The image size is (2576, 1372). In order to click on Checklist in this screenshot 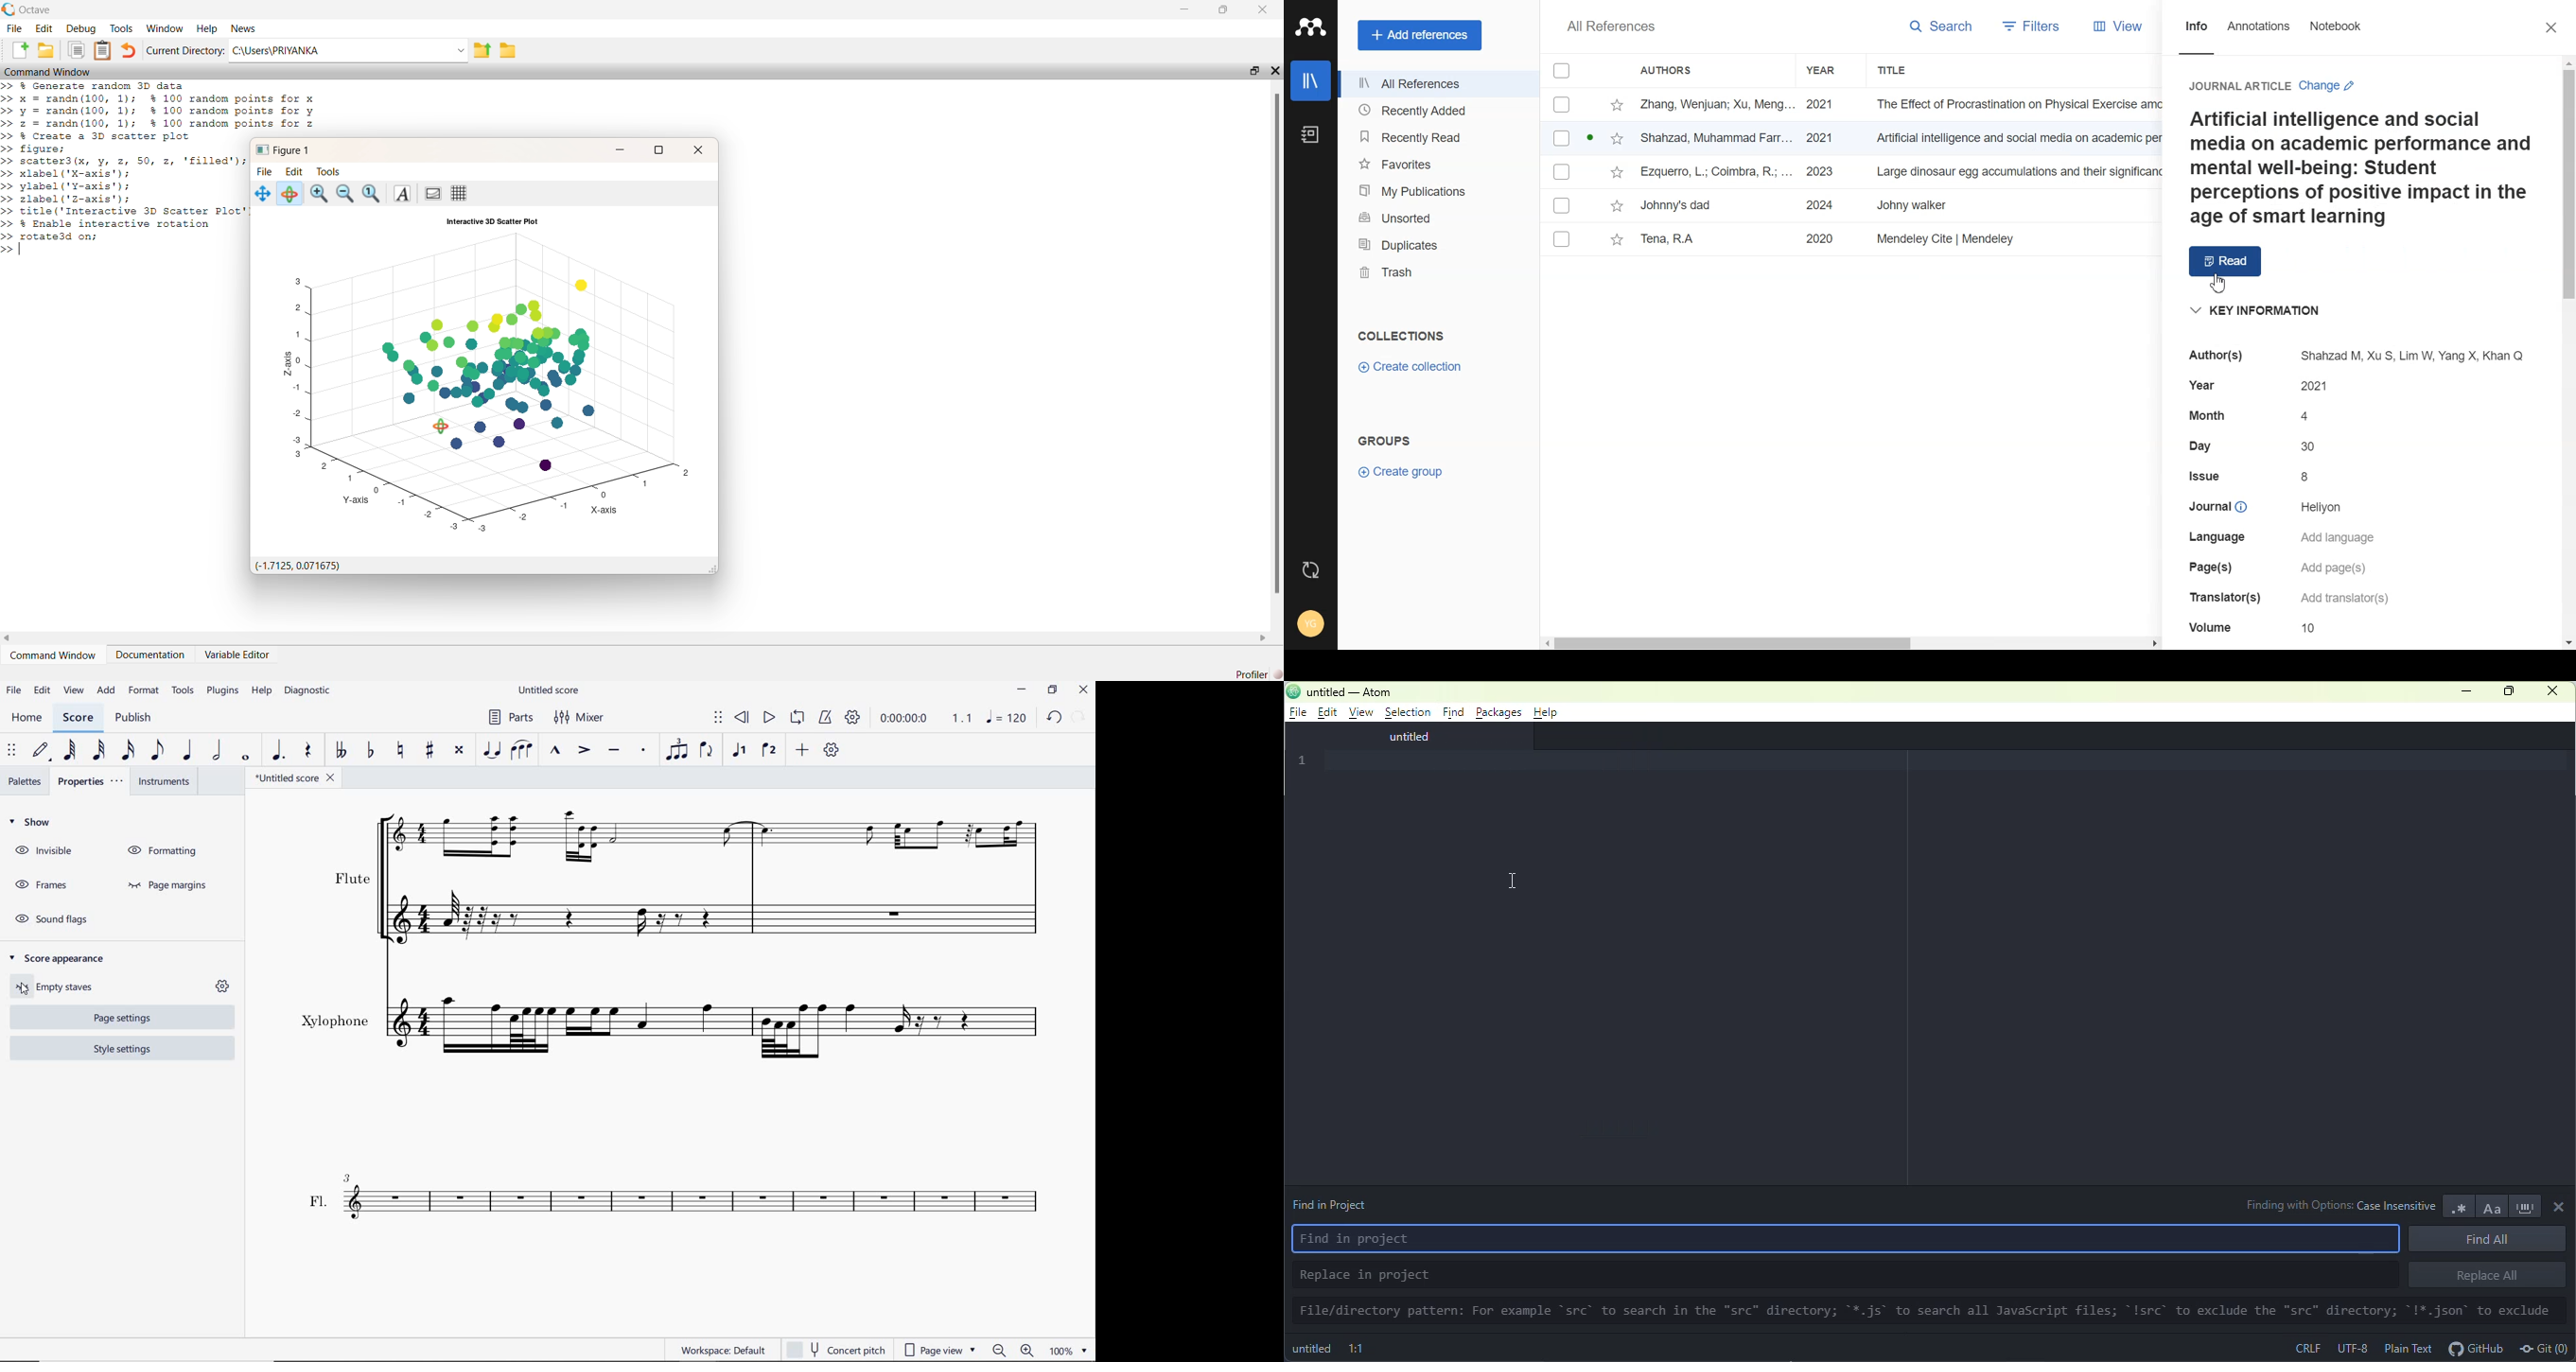, I will do `click(1562, 70)`.